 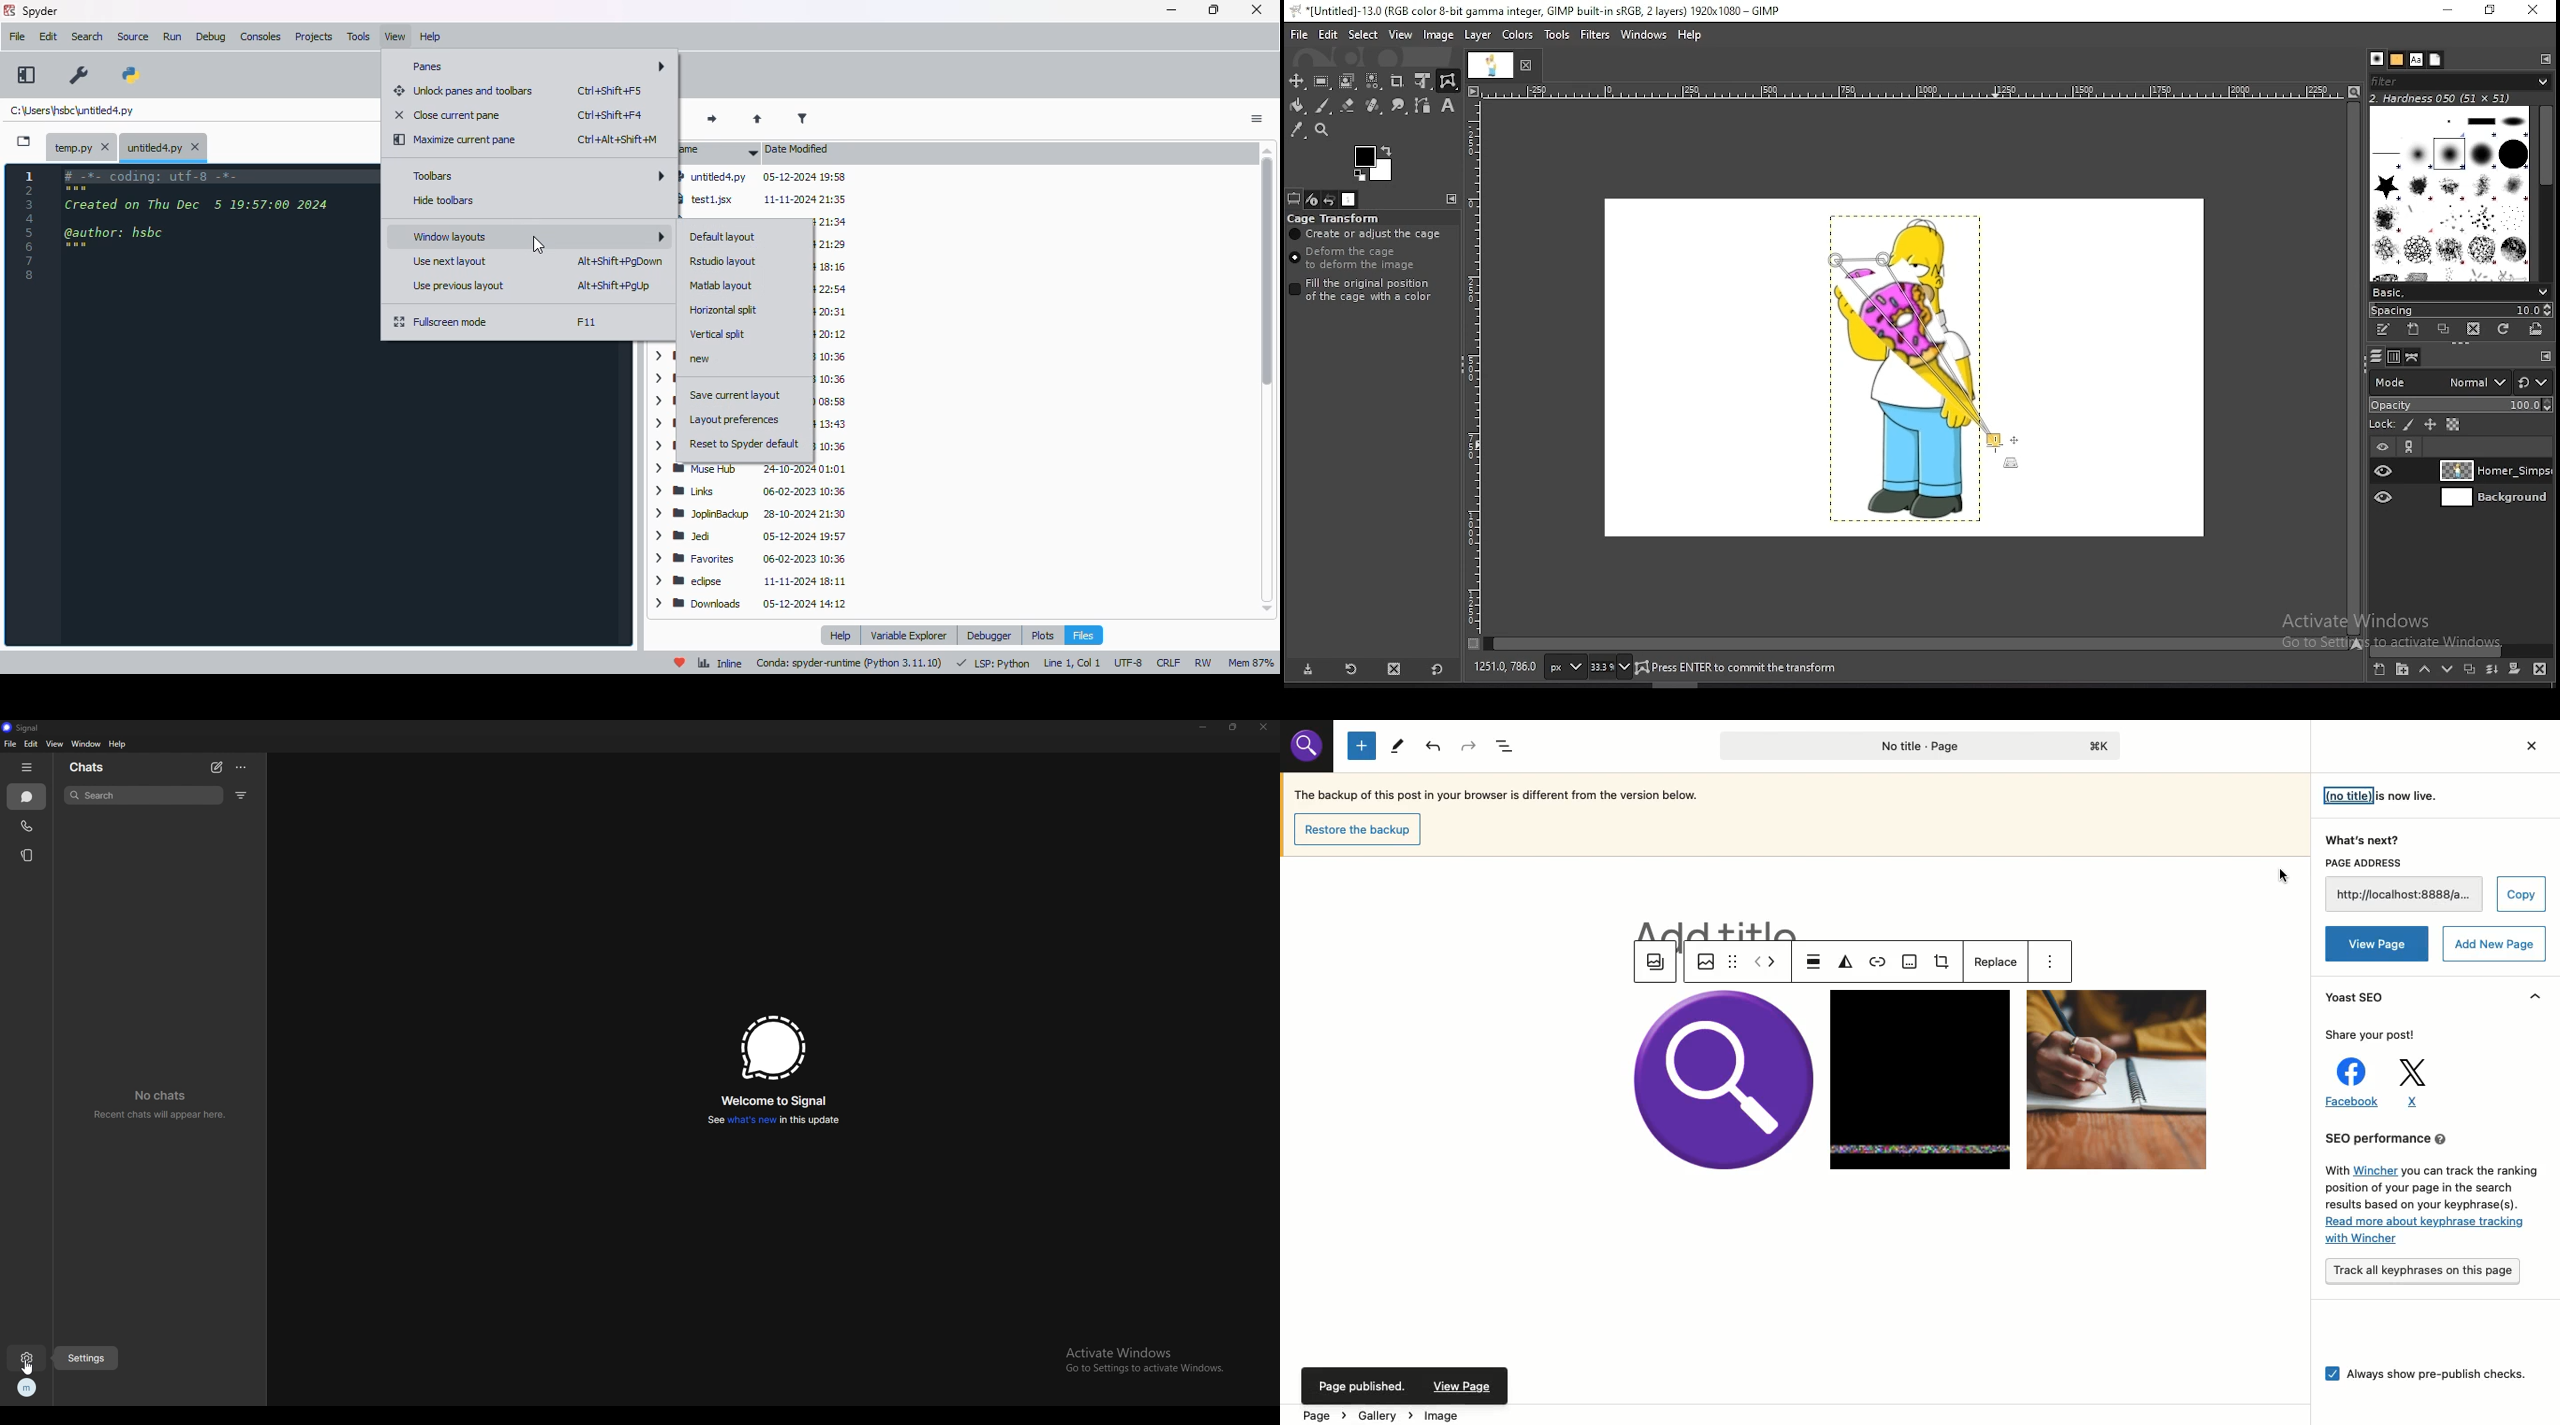 I want to click on LSP: python, so click(x=993, y=664).